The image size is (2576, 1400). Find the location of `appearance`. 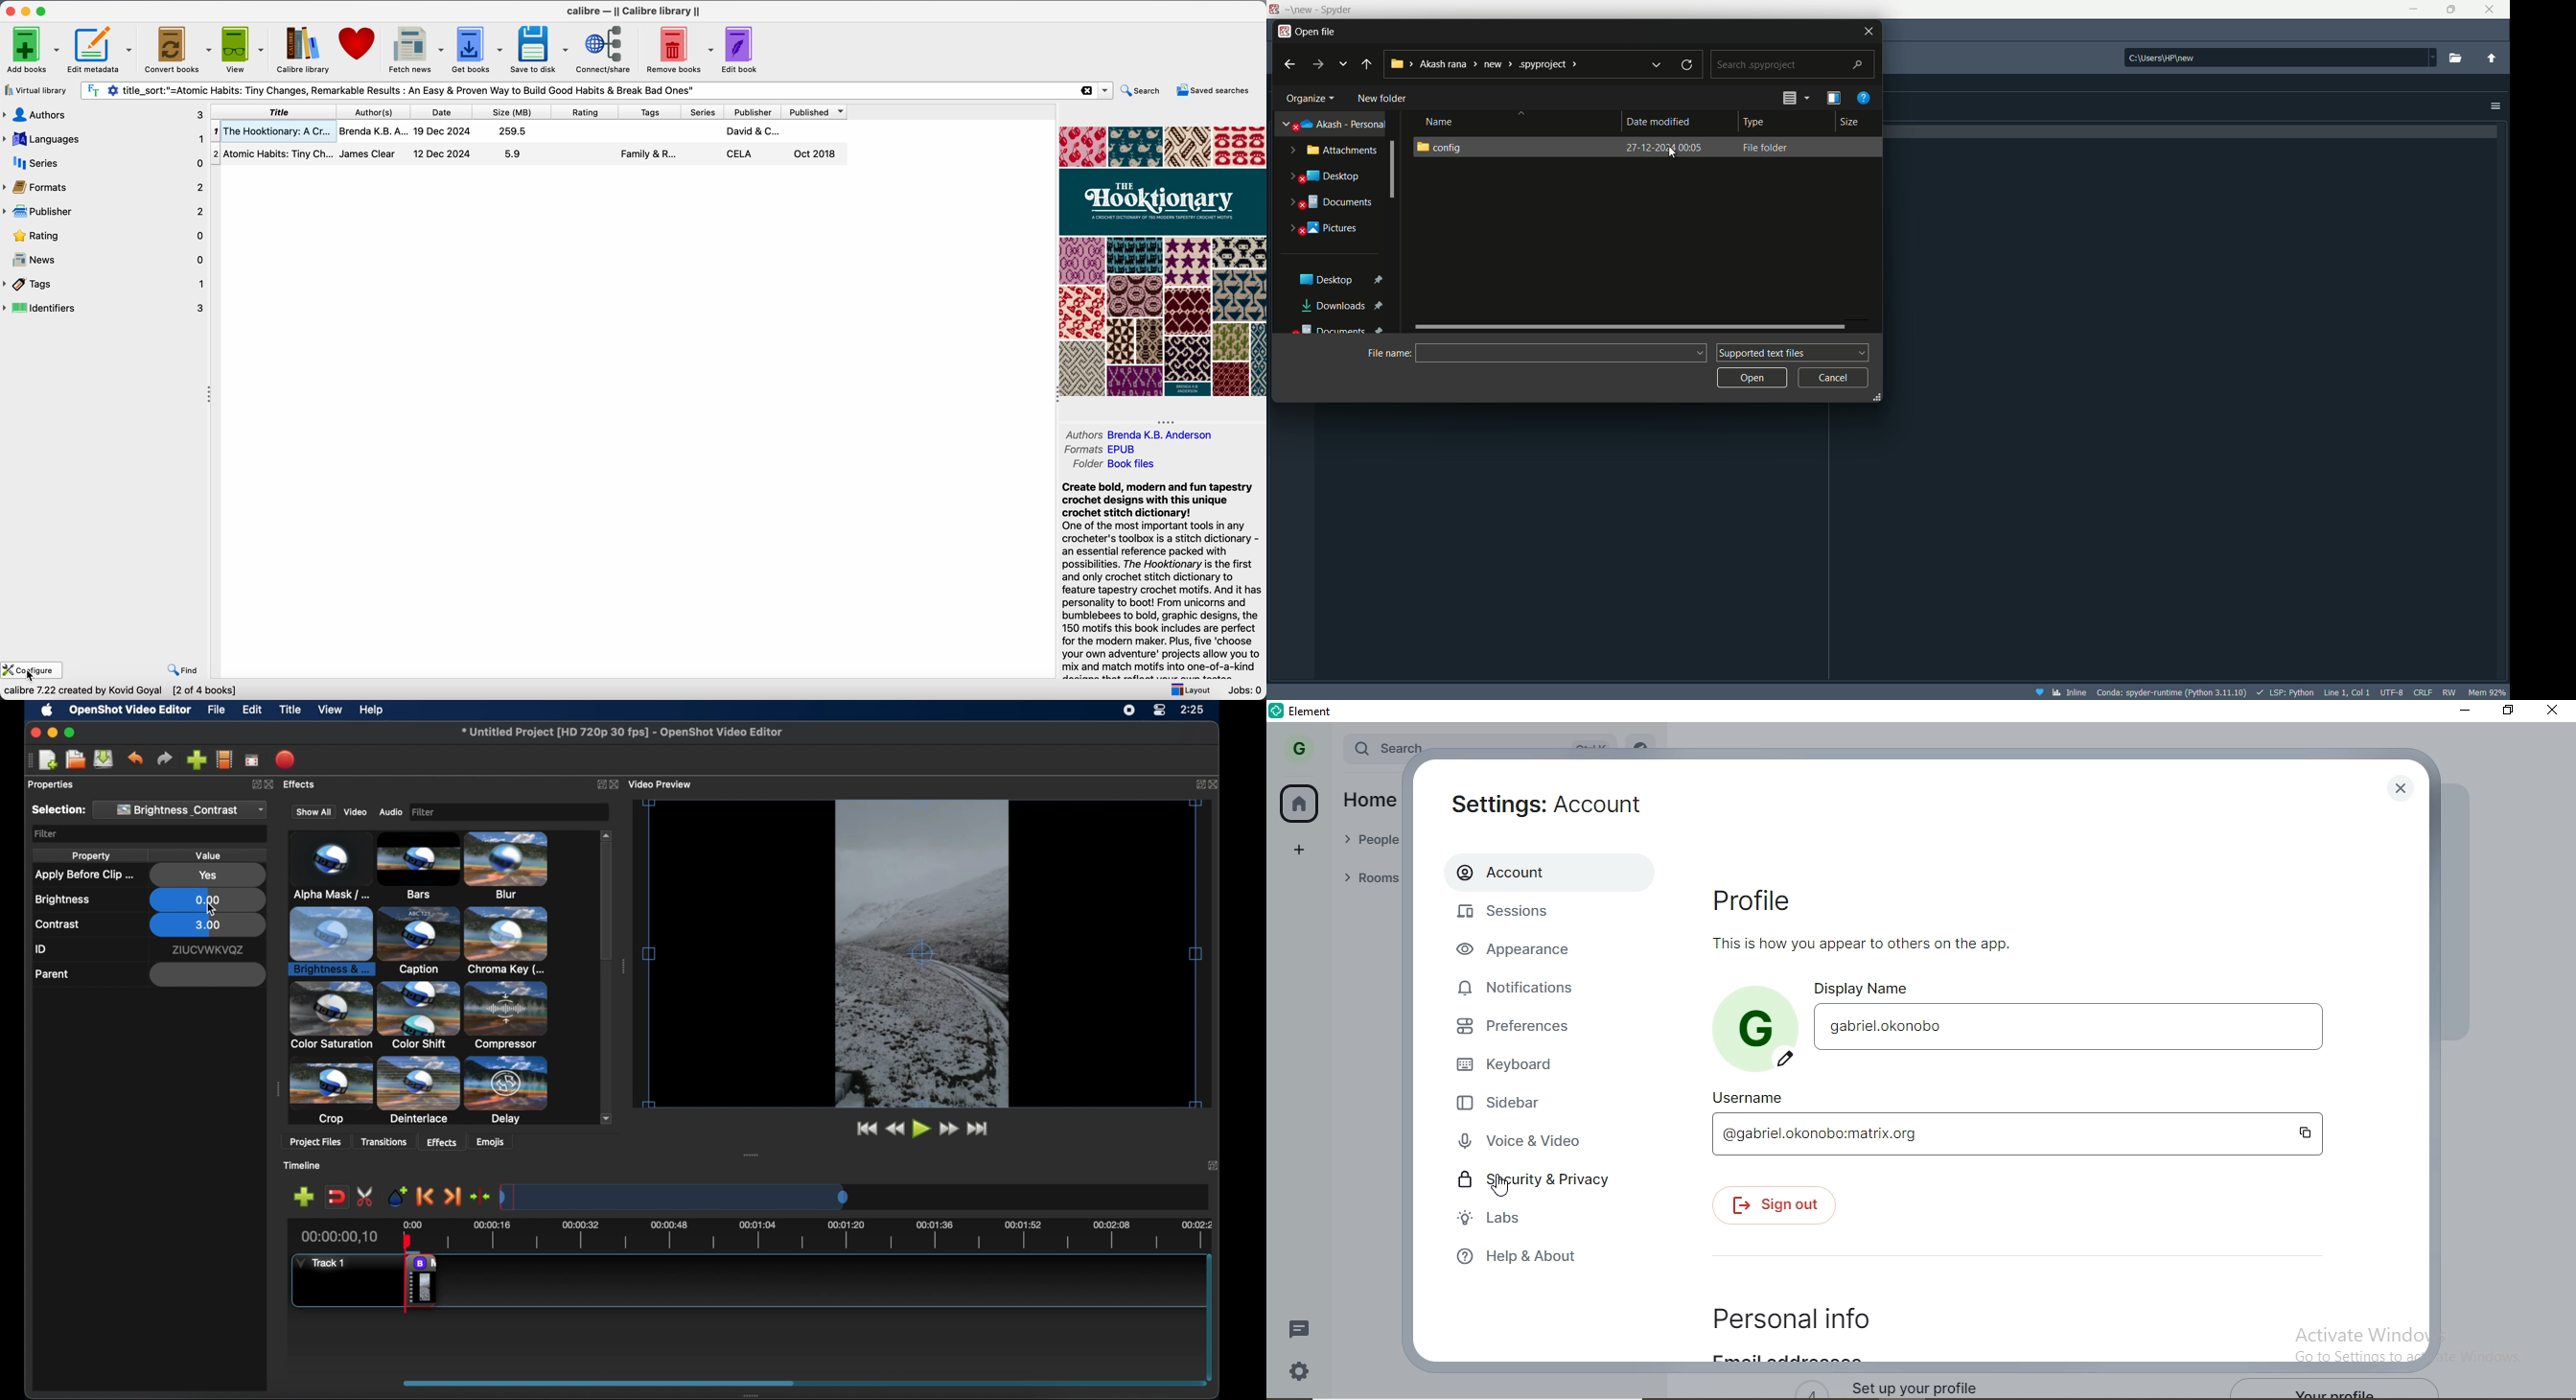

appearance is located at coordinates (1520, 953).